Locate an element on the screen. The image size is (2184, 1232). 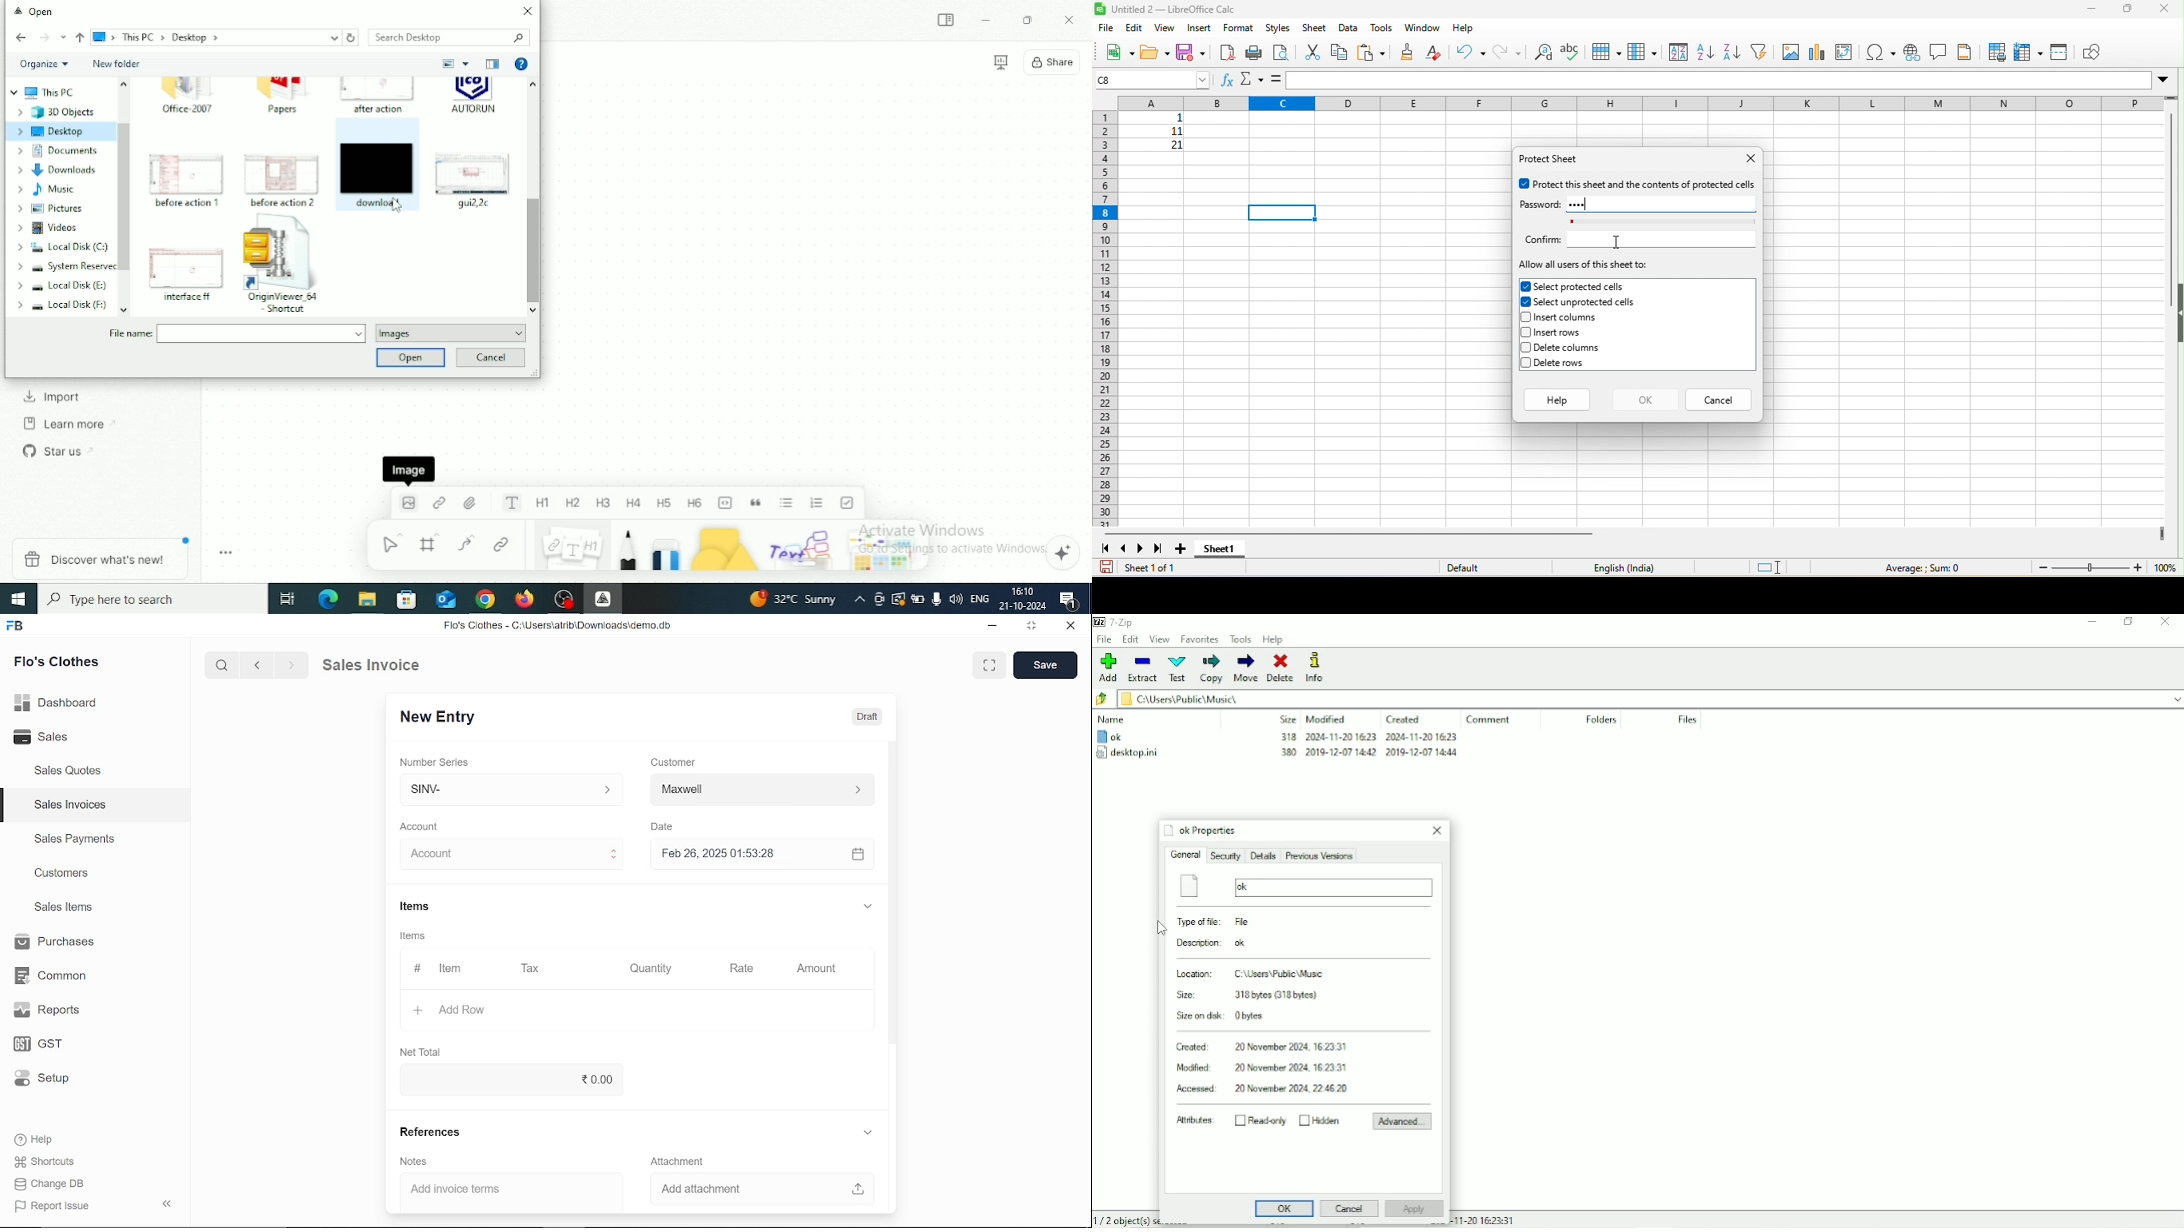
Add Row is located at coordinates (451, 1011).